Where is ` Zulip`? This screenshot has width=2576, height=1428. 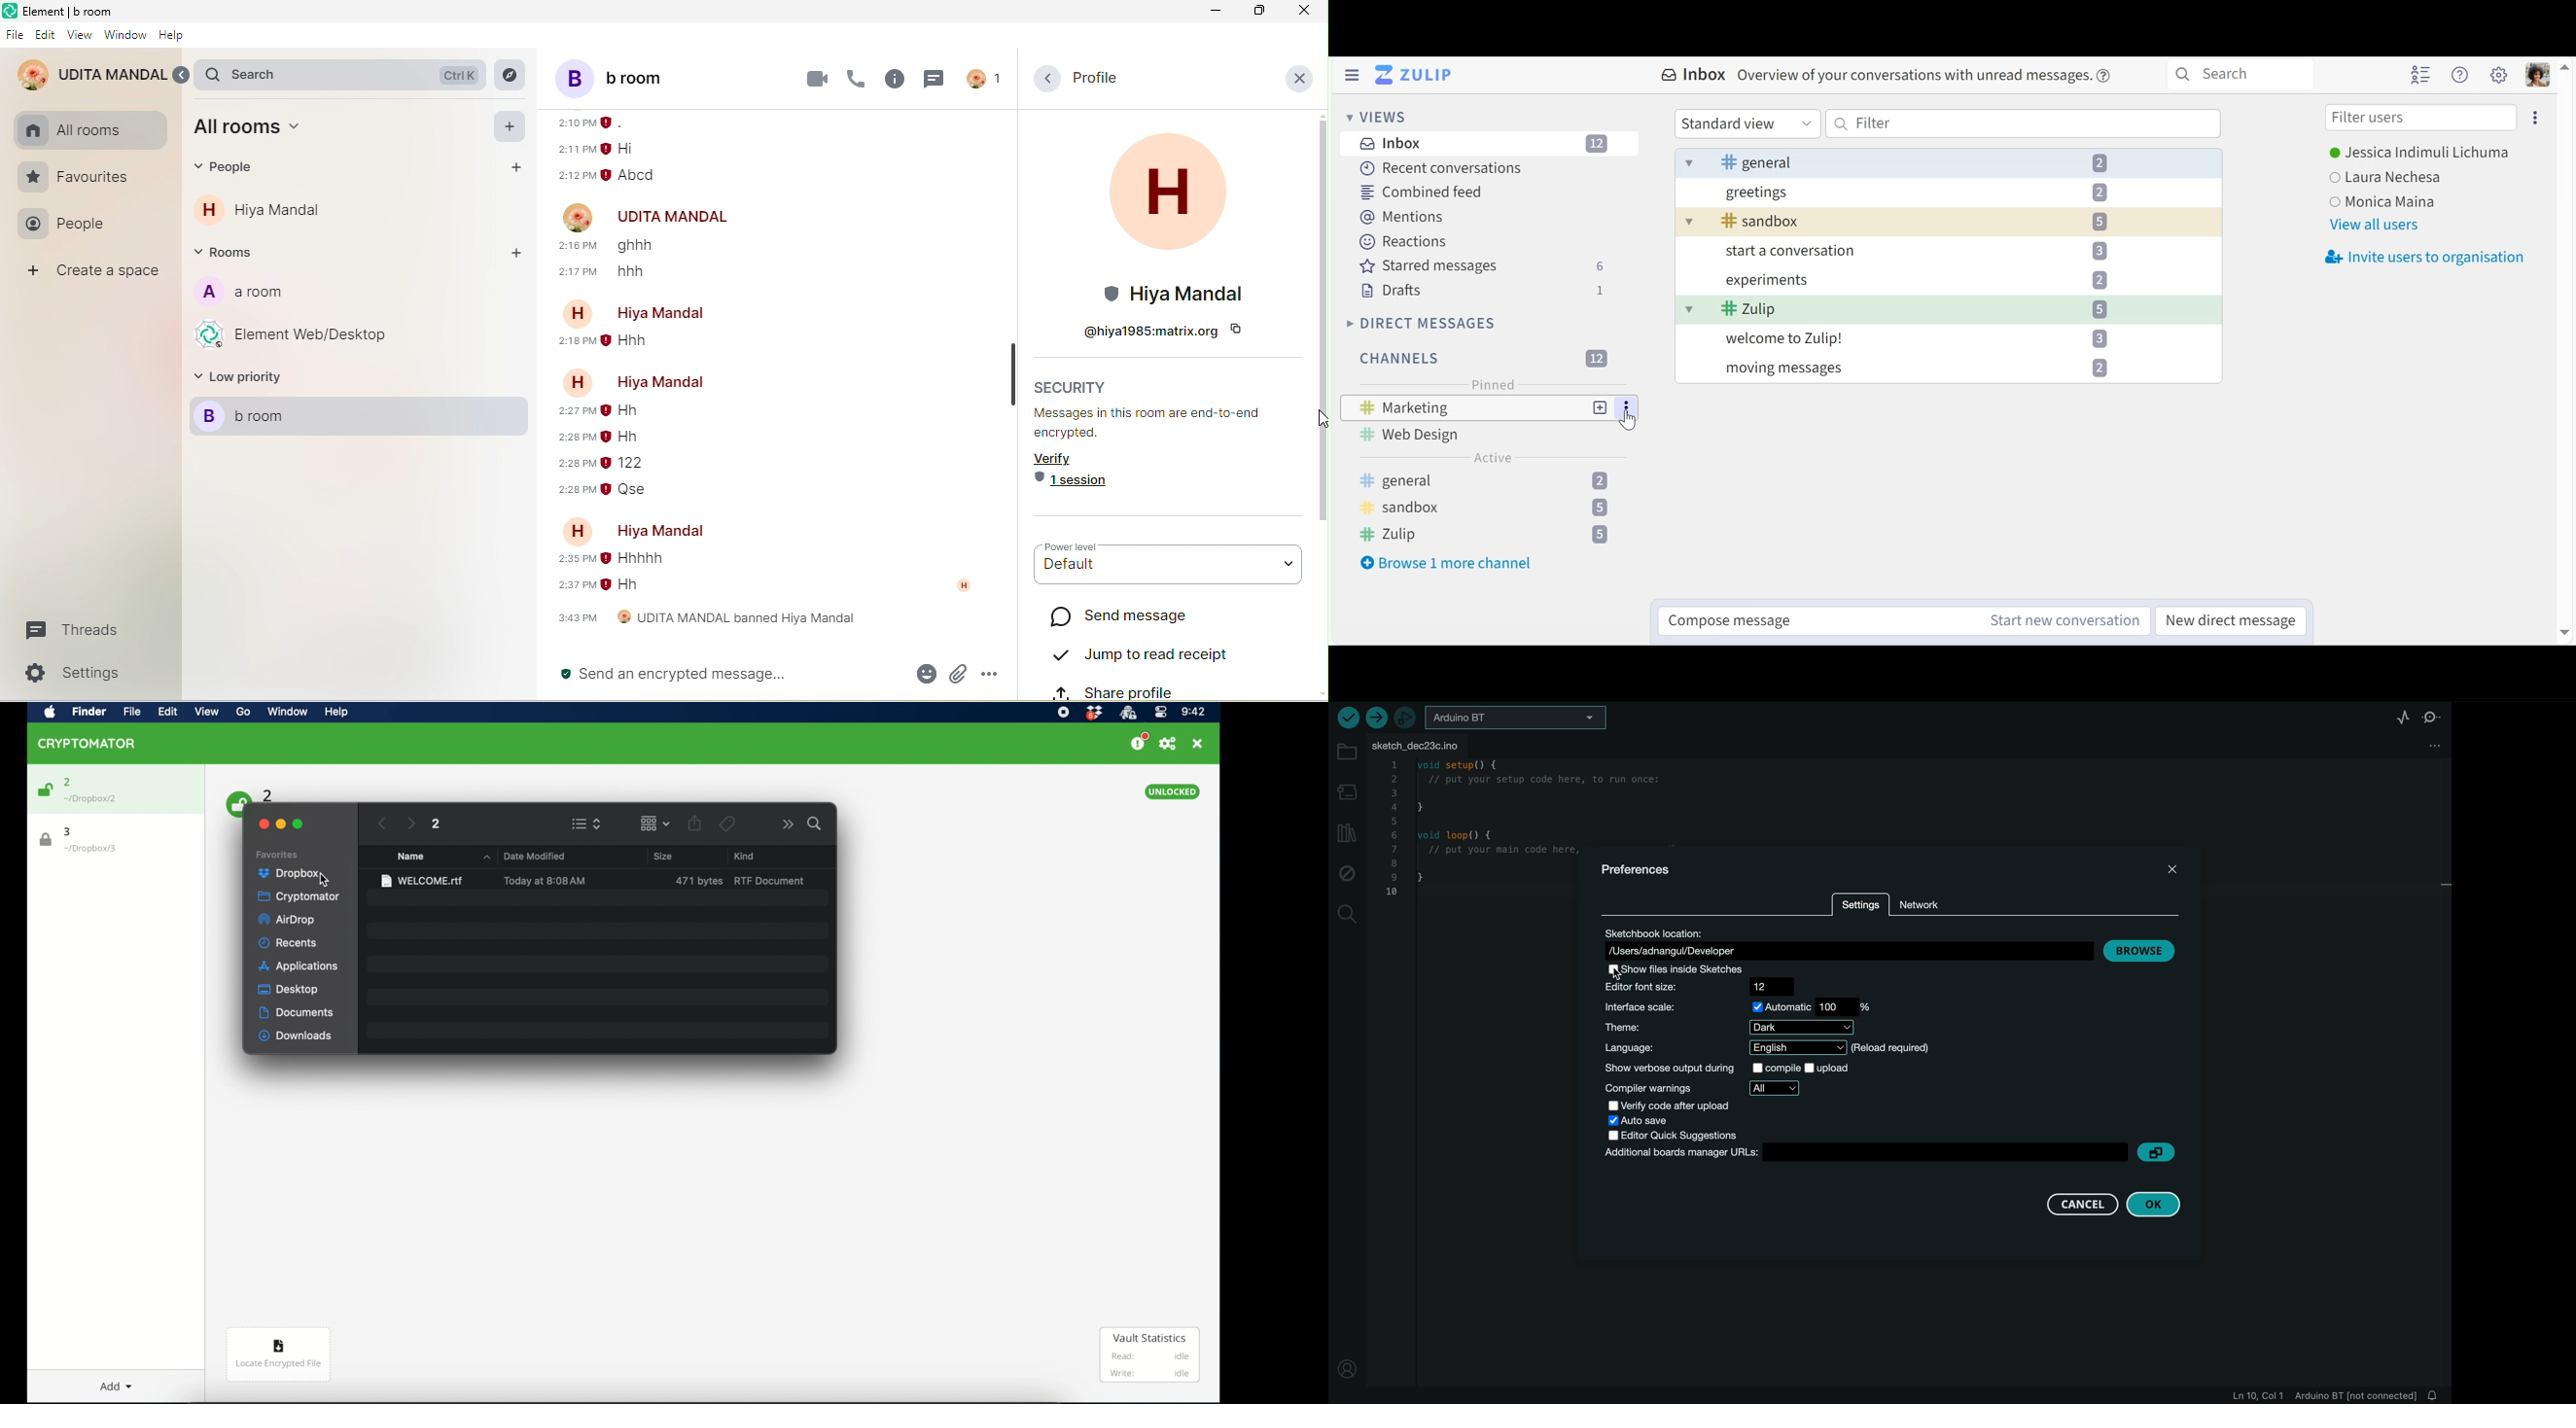
 Zulip is located at coordinates (1924, 311).